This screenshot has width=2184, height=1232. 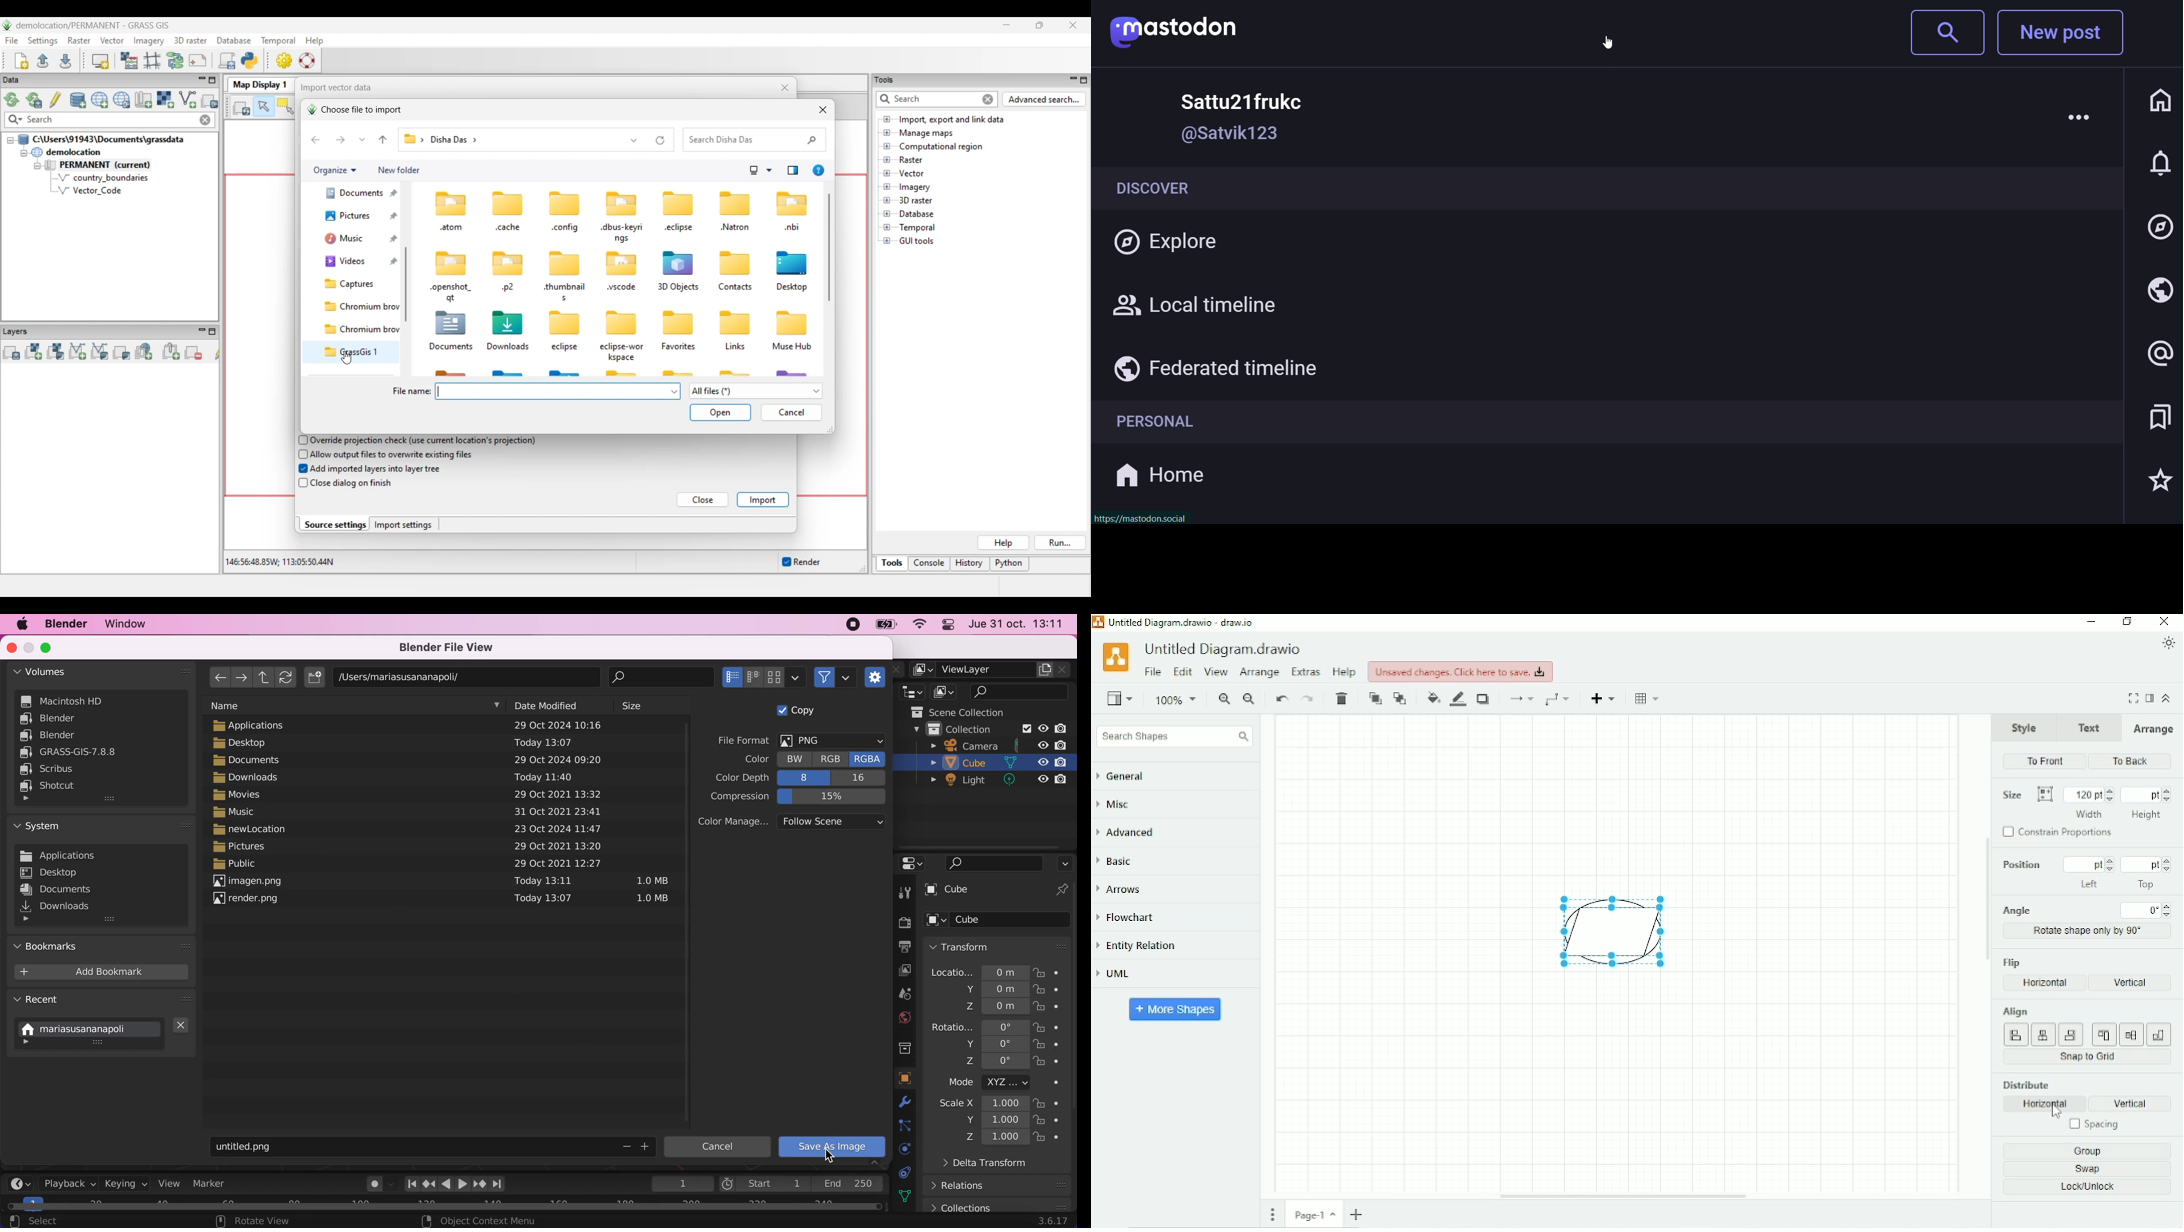 What do you see at coordinates (1115, 656) in the screenshot?
I see `Logo` at bounding box center [1115, 656].